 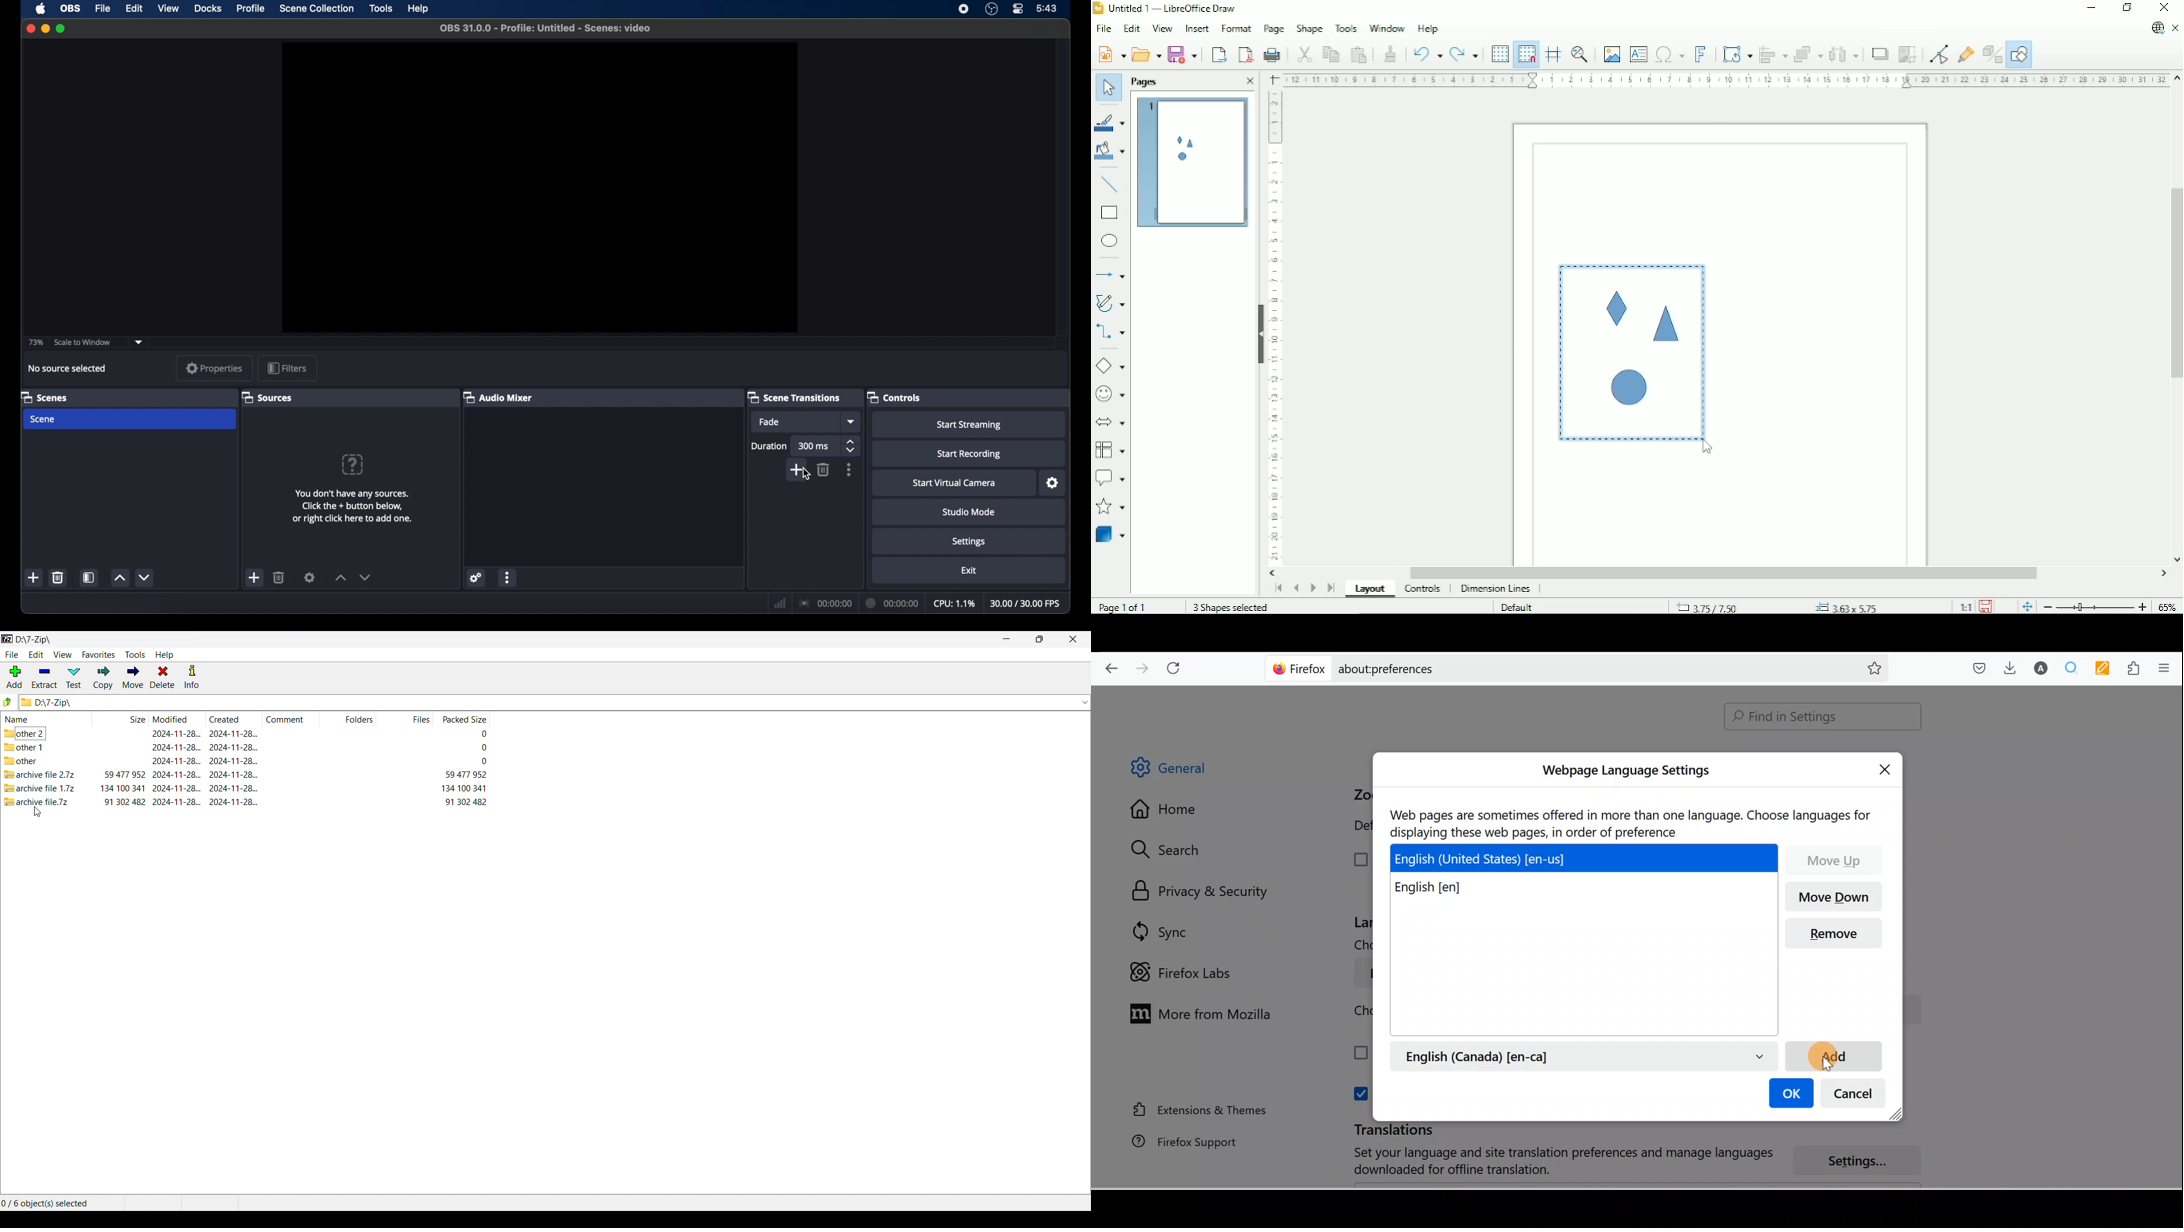 I want to click on Vertical scale, so click(x=1275, y=328).